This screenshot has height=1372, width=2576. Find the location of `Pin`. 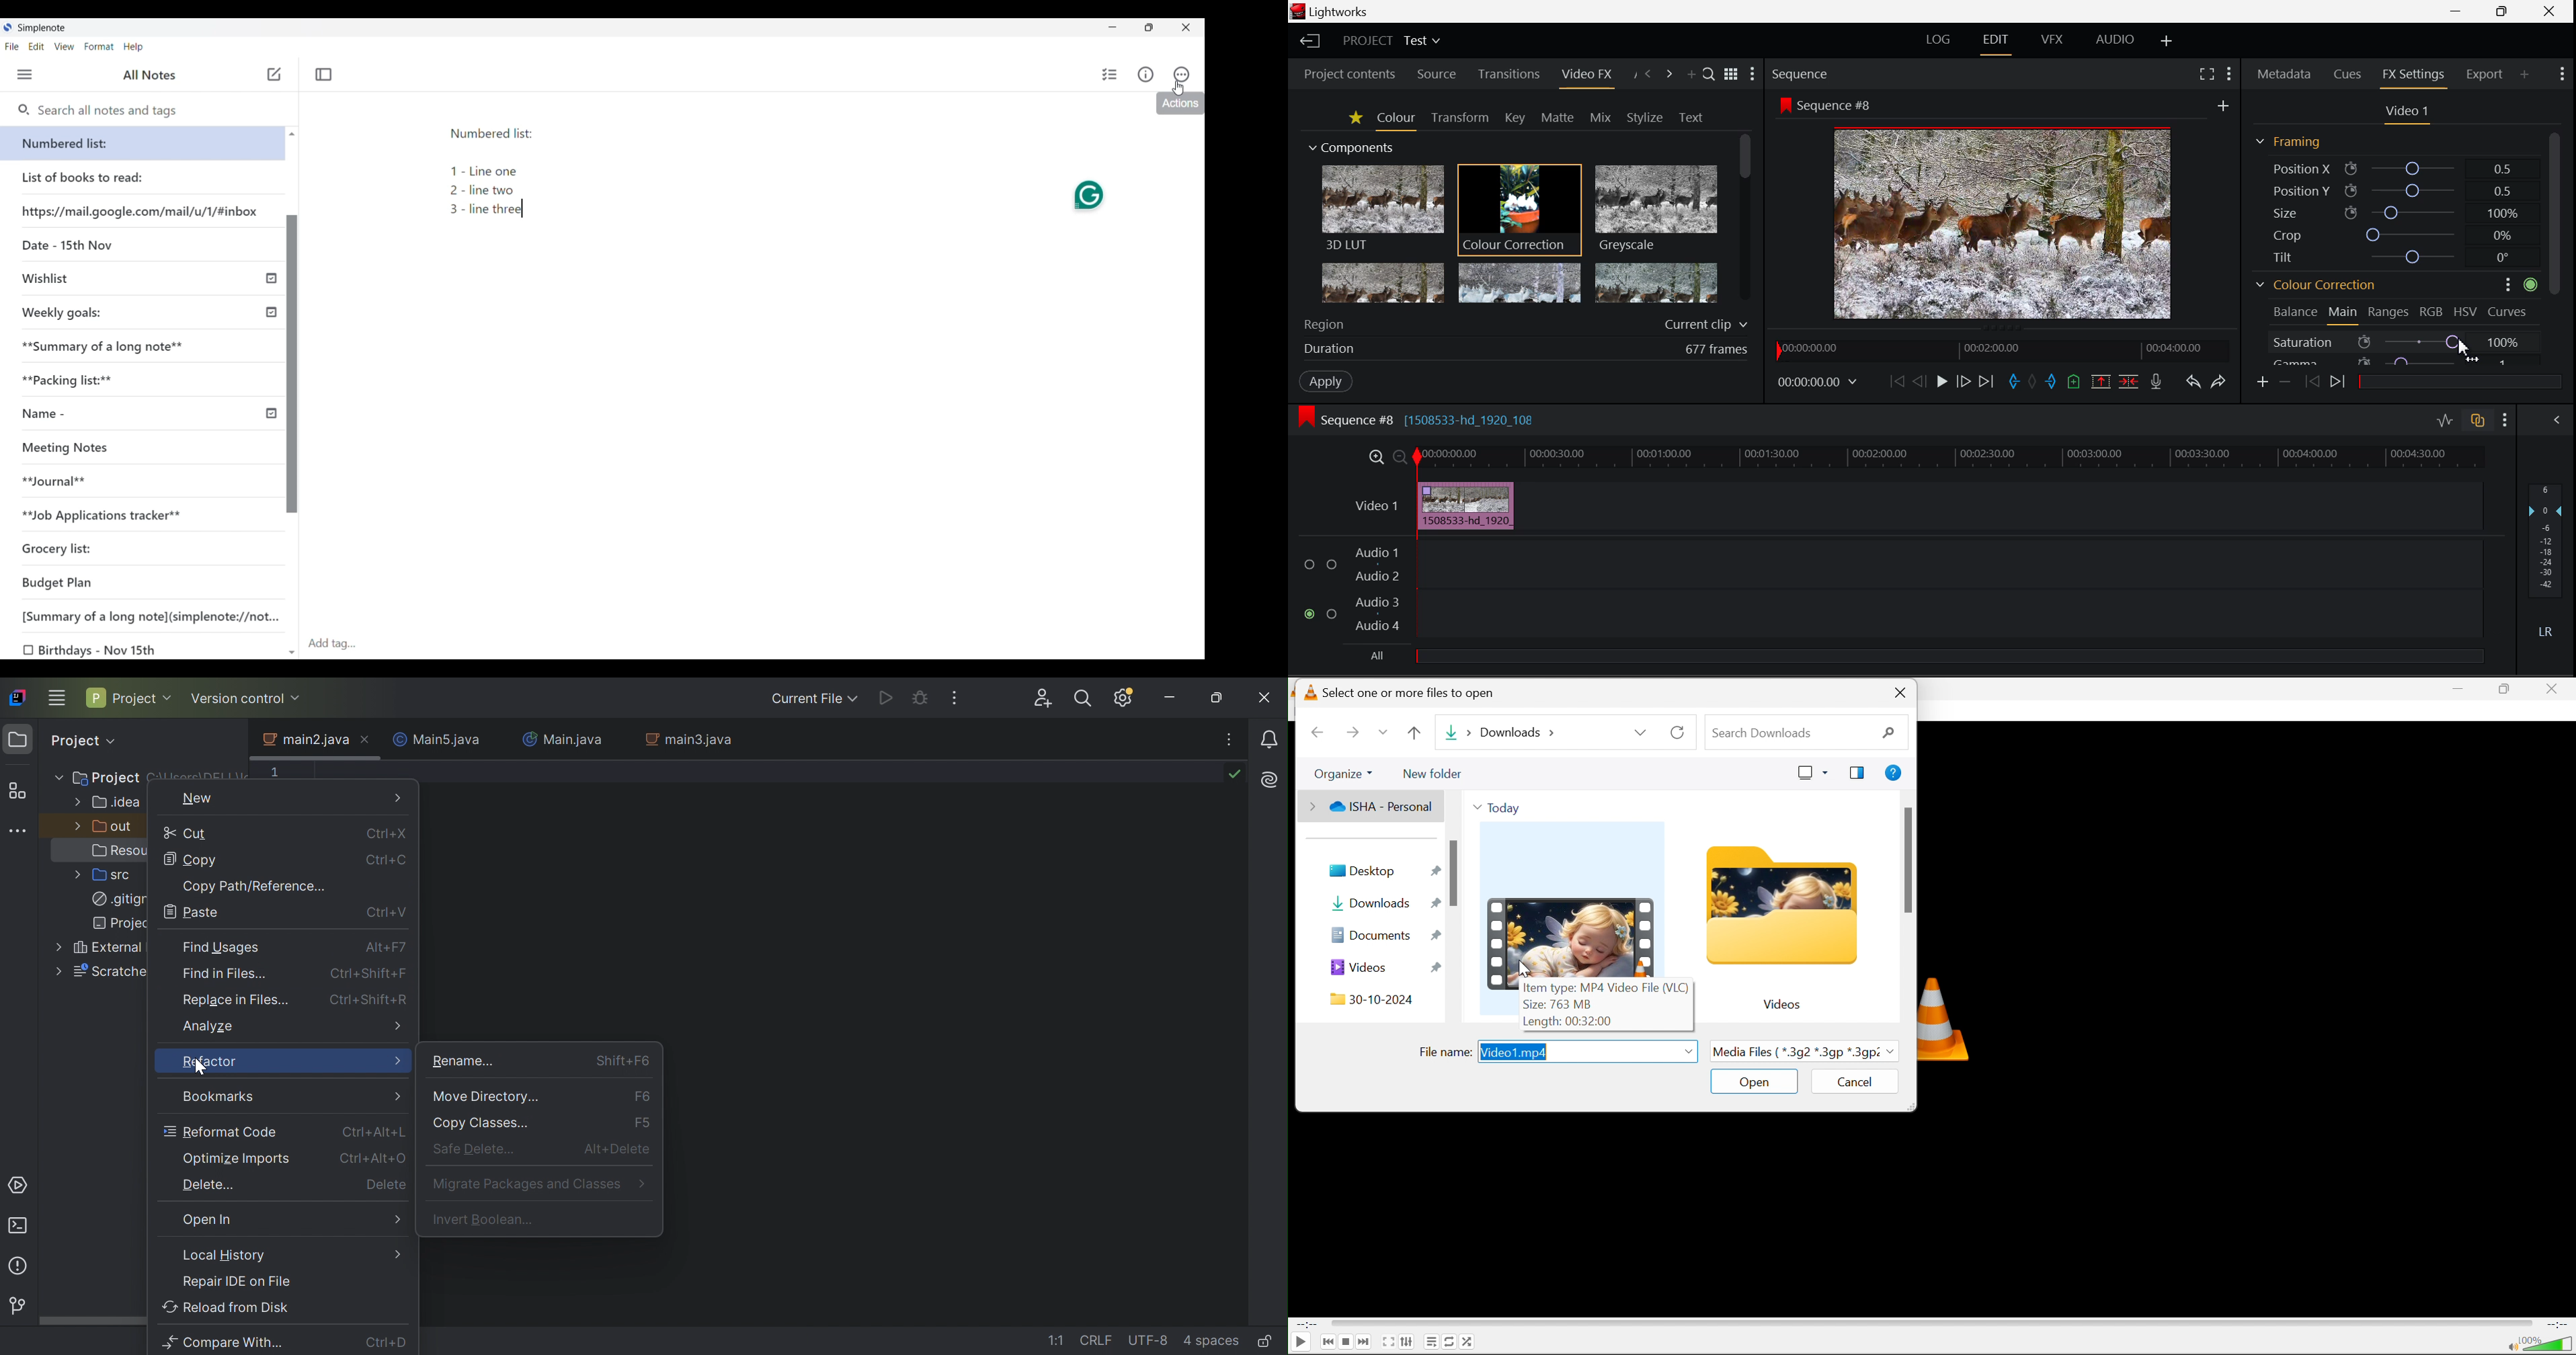

Pin is located at coordinates (1432, 871).